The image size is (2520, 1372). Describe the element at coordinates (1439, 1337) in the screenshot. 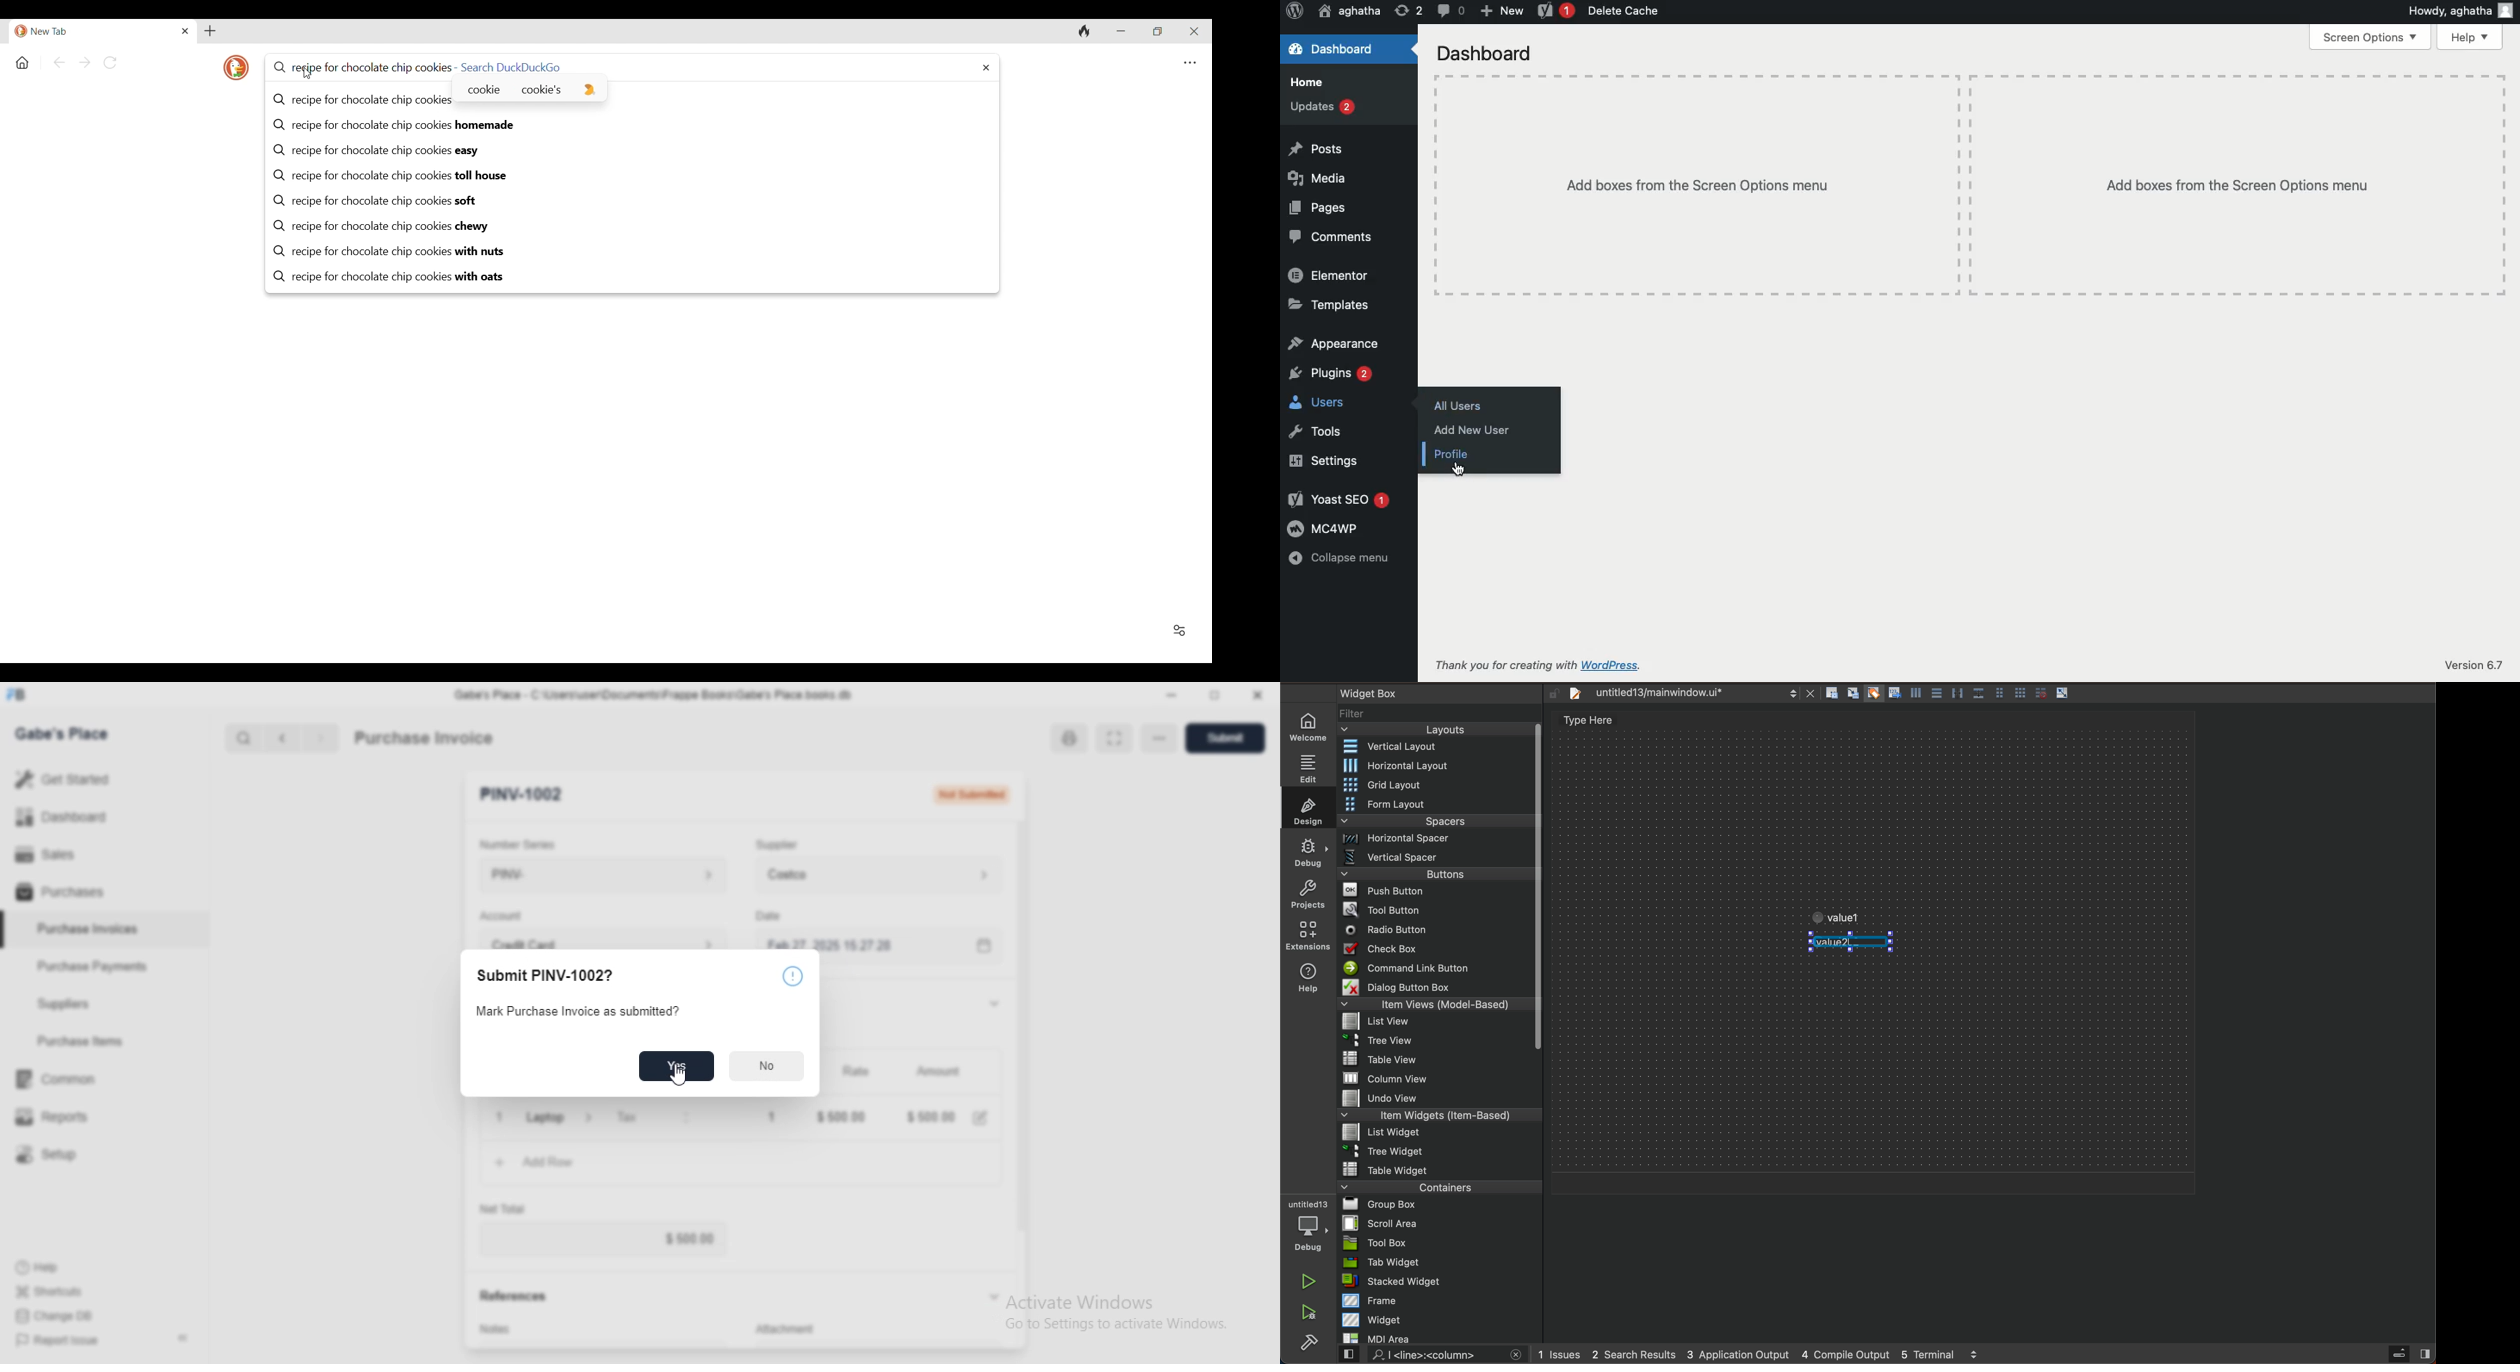

I see `mdi area` at that location.